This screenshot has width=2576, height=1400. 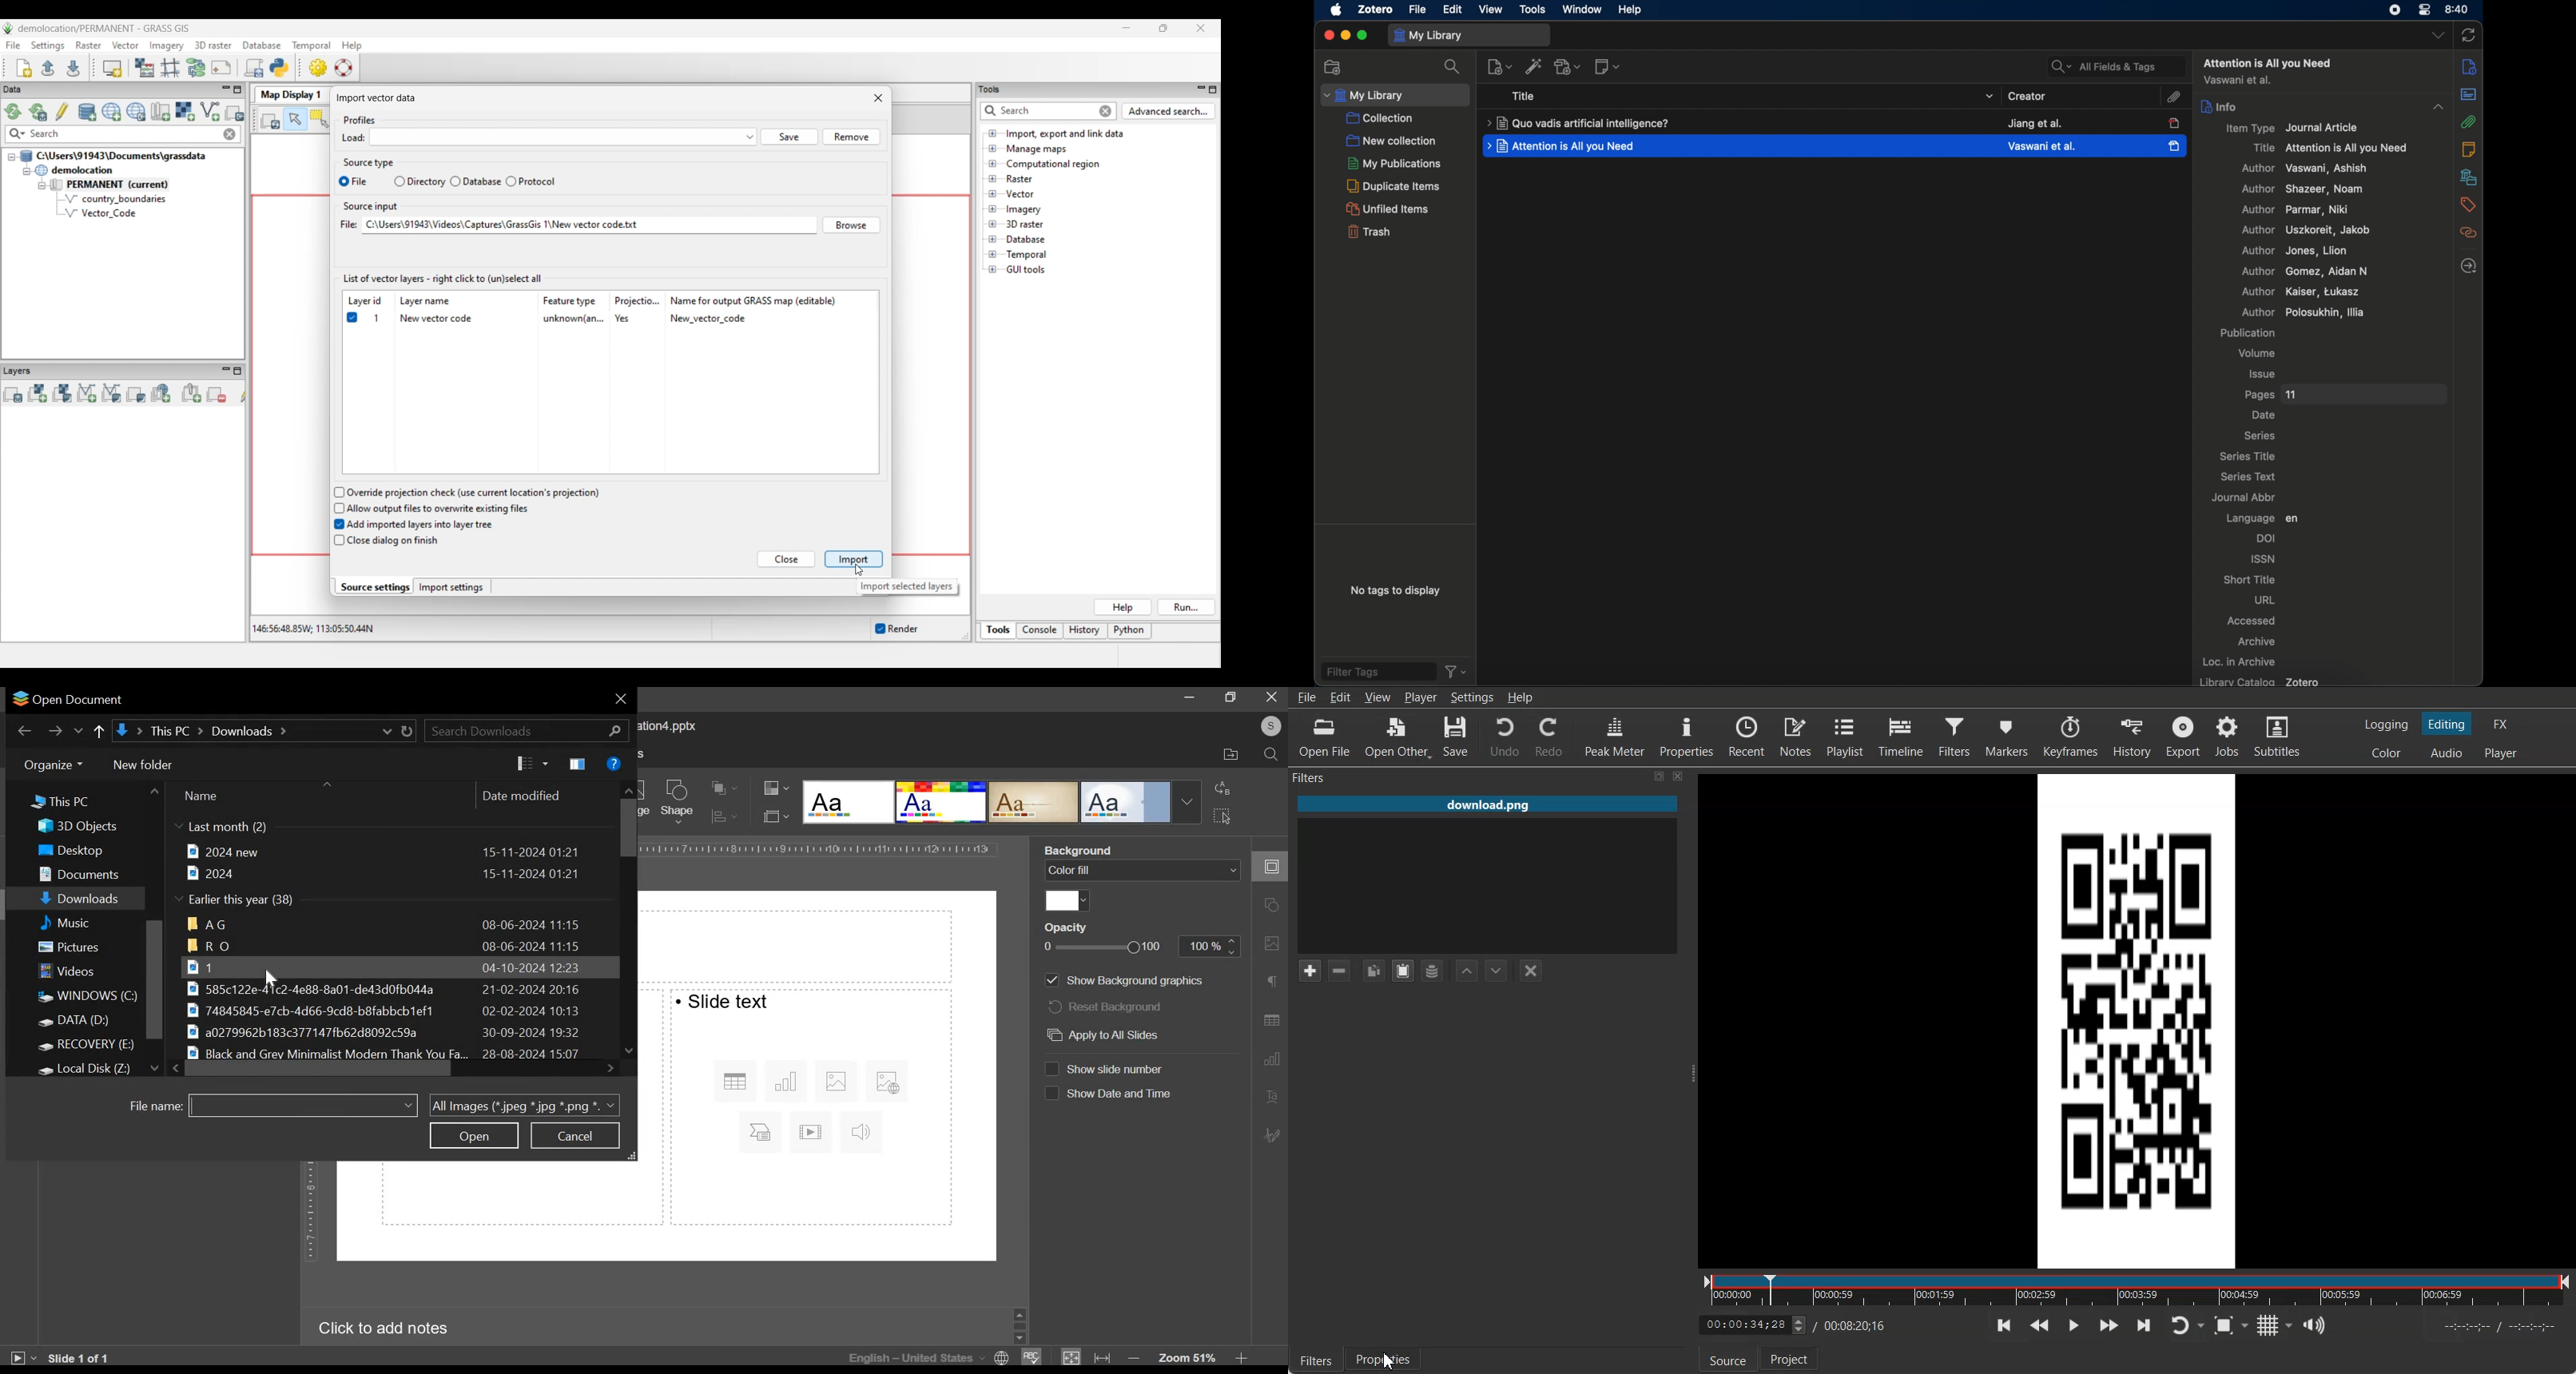 I want to click on History, so click(x=2131, y=737).